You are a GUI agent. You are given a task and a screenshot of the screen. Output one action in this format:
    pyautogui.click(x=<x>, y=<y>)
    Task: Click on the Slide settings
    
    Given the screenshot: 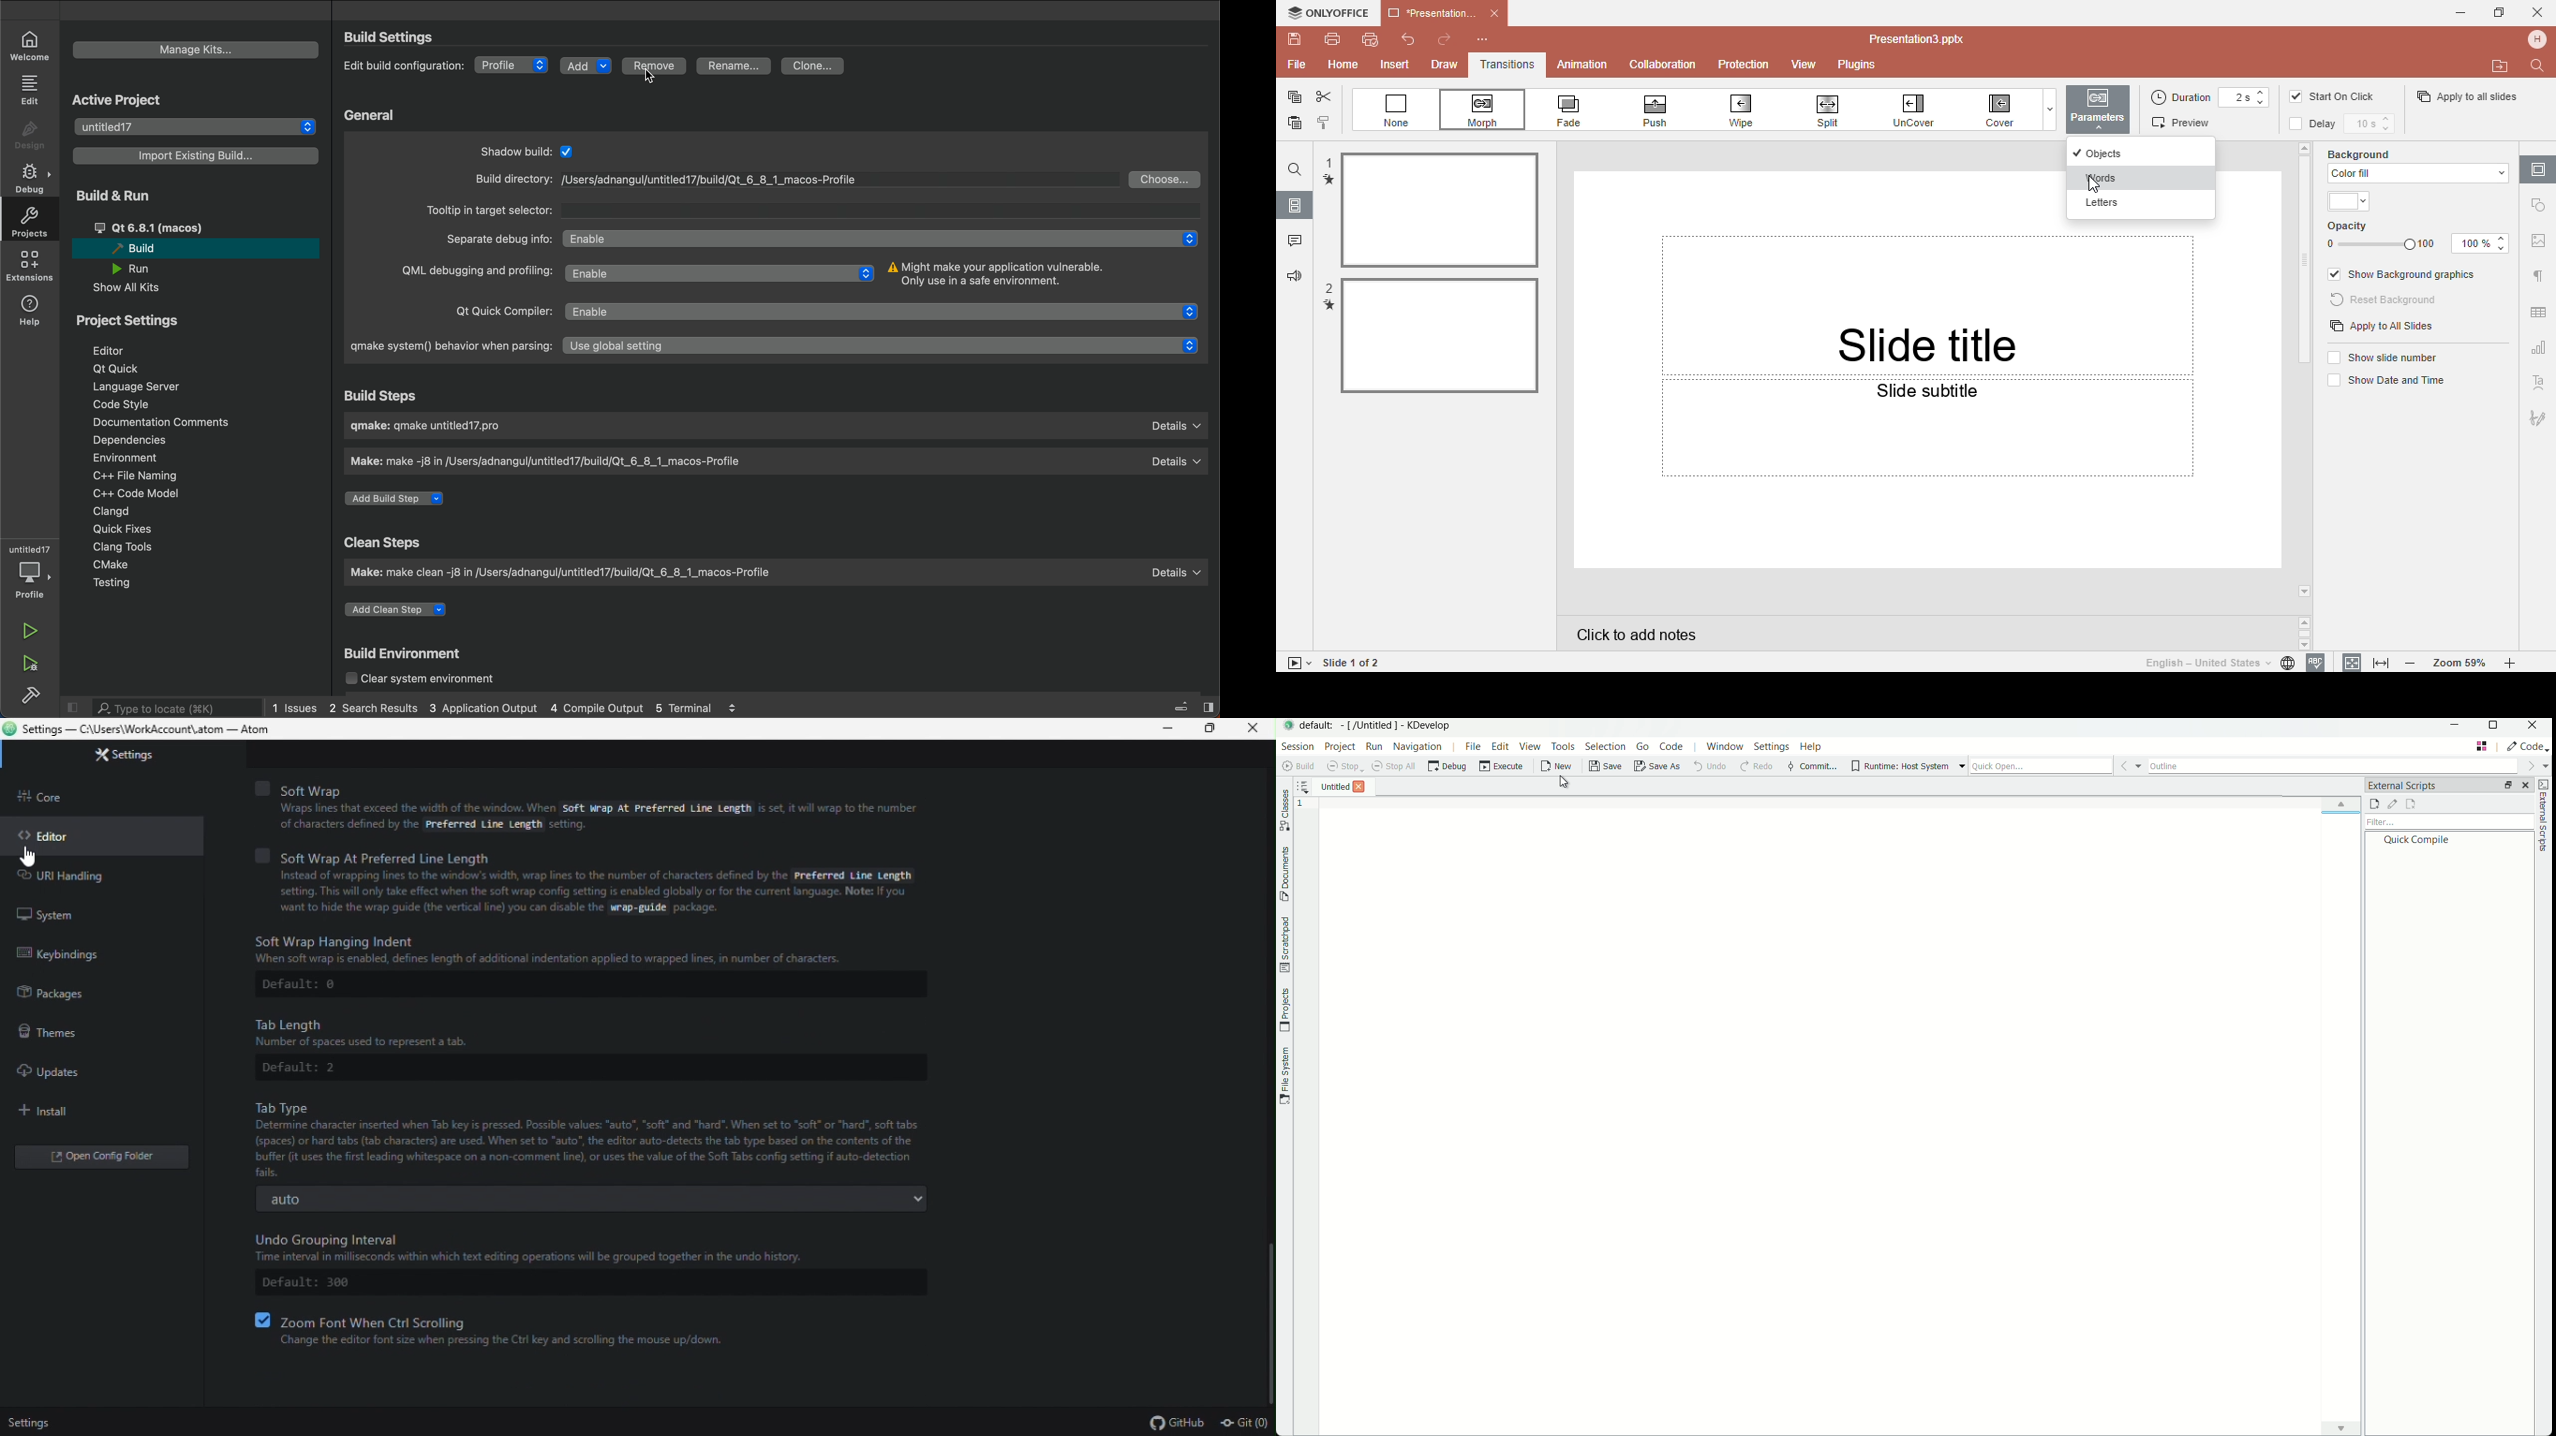 What is the action you would take?
    pyautogui.click(x=2538, y=169)
    